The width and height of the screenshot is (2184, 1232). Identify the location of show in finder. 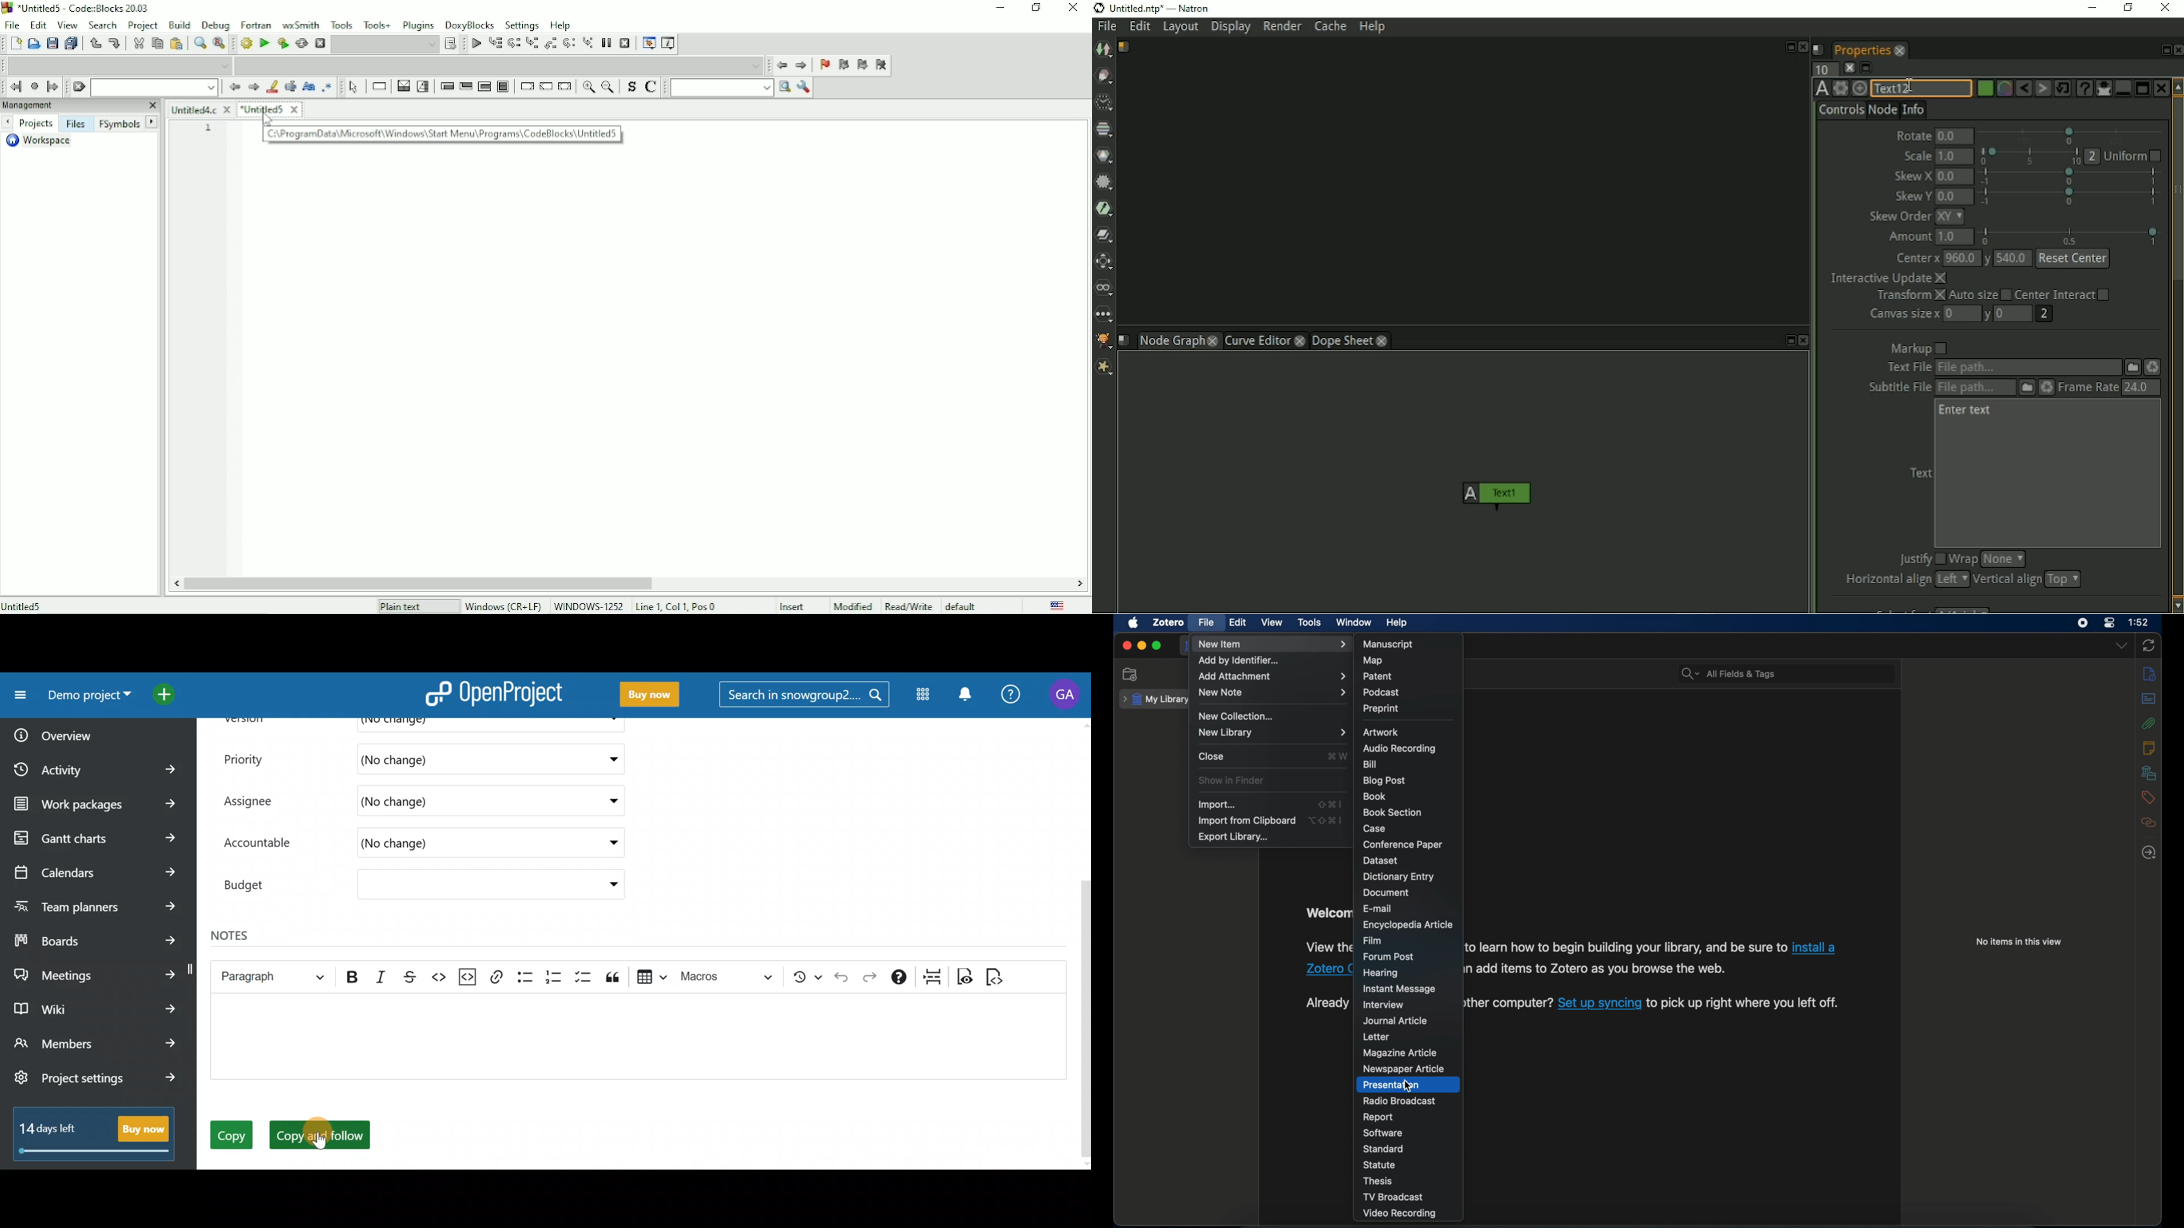
(1231, 780).